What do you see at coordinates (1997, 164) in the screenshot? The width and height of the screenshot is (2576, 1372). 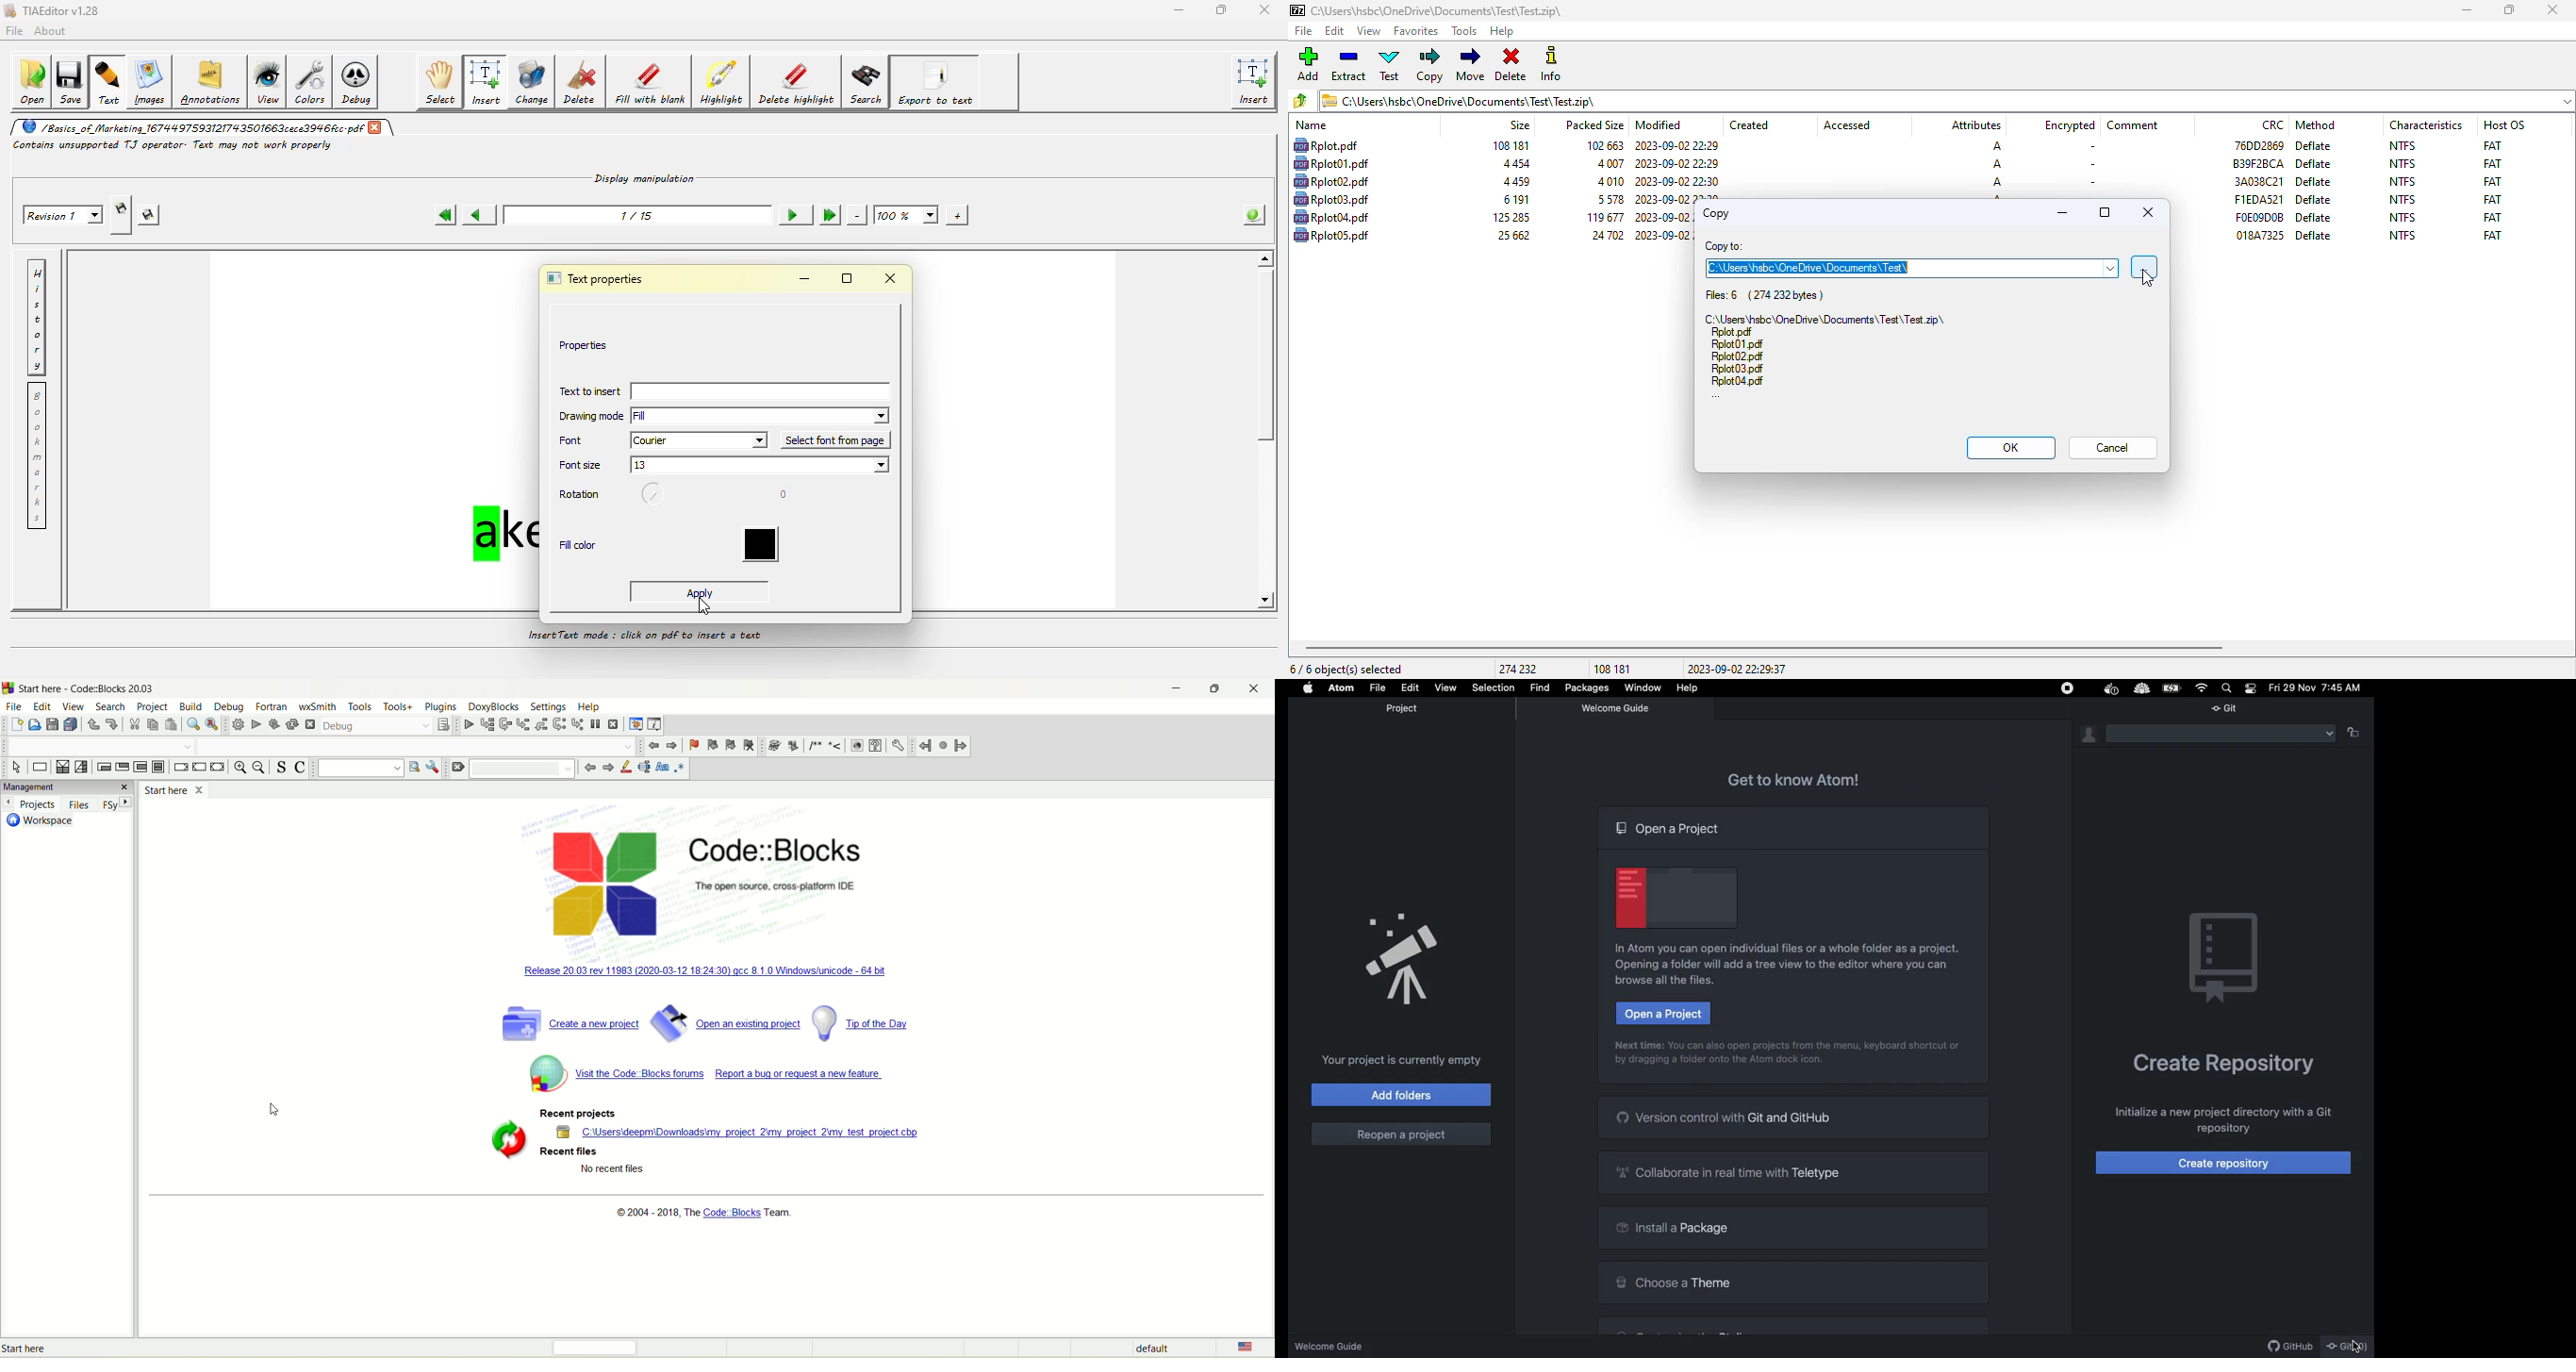 I see `A` at bounding box center [1997, 164].